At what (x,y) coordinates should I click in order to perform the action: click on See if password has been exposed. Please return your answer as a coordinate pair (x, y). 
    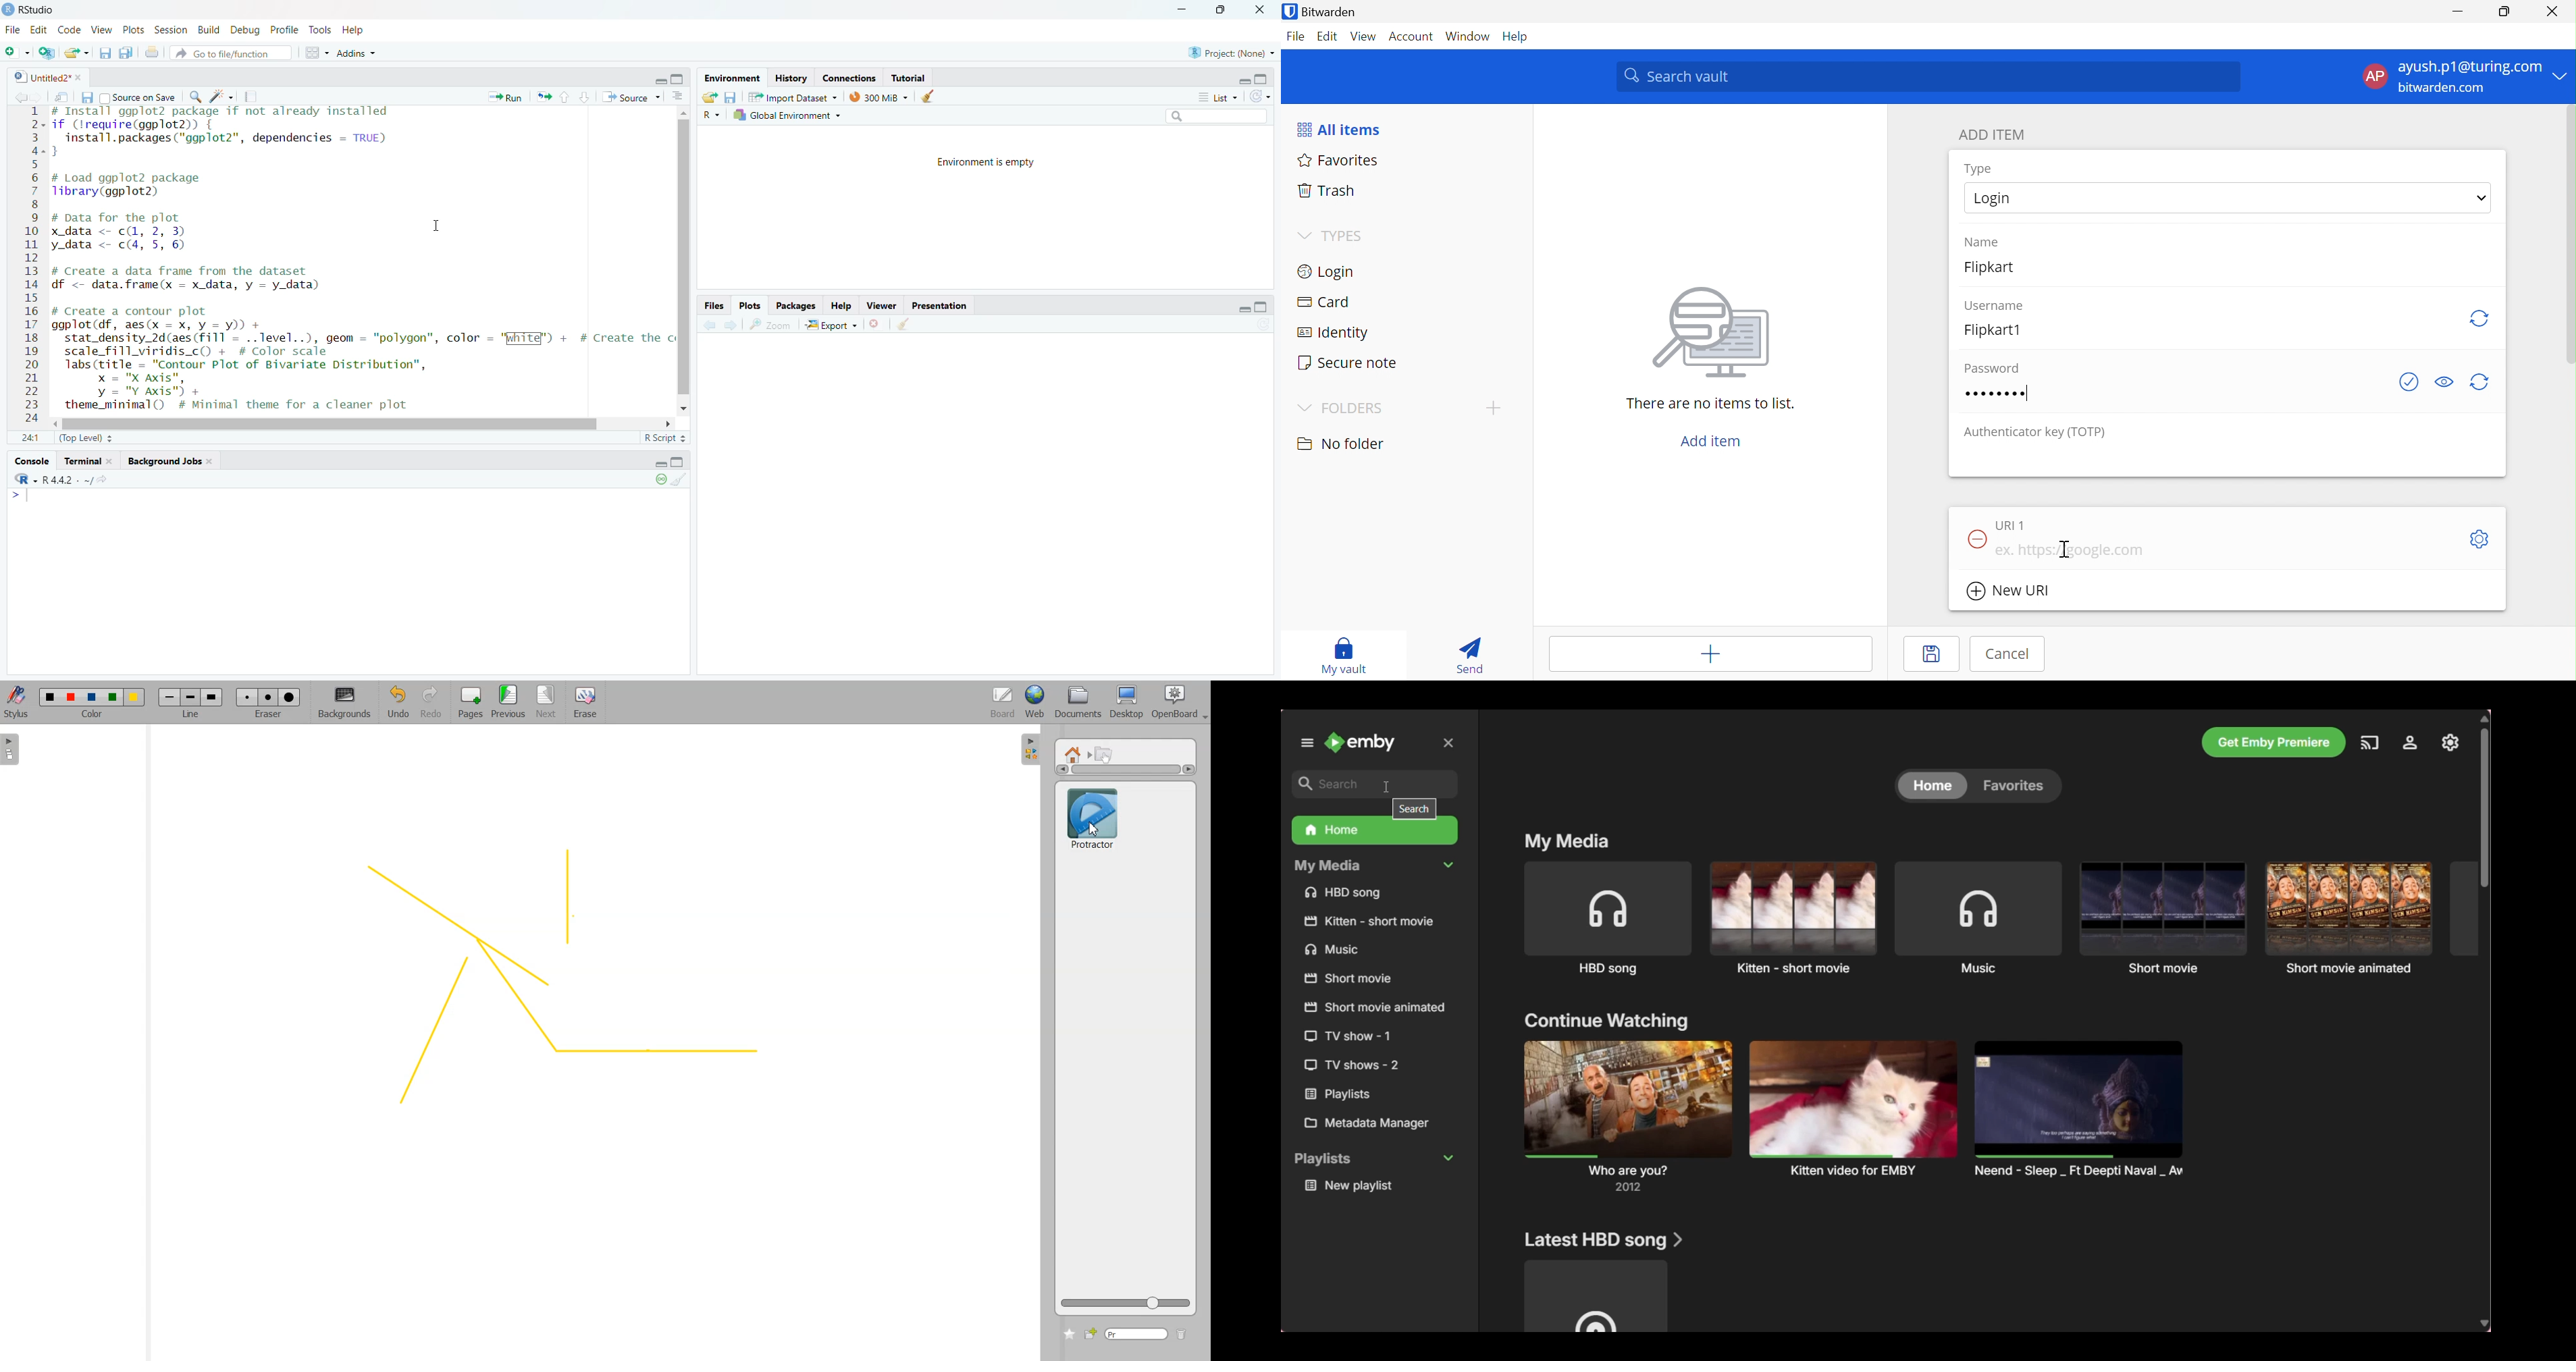
    Looking at the image, I should click on (2409, 383).